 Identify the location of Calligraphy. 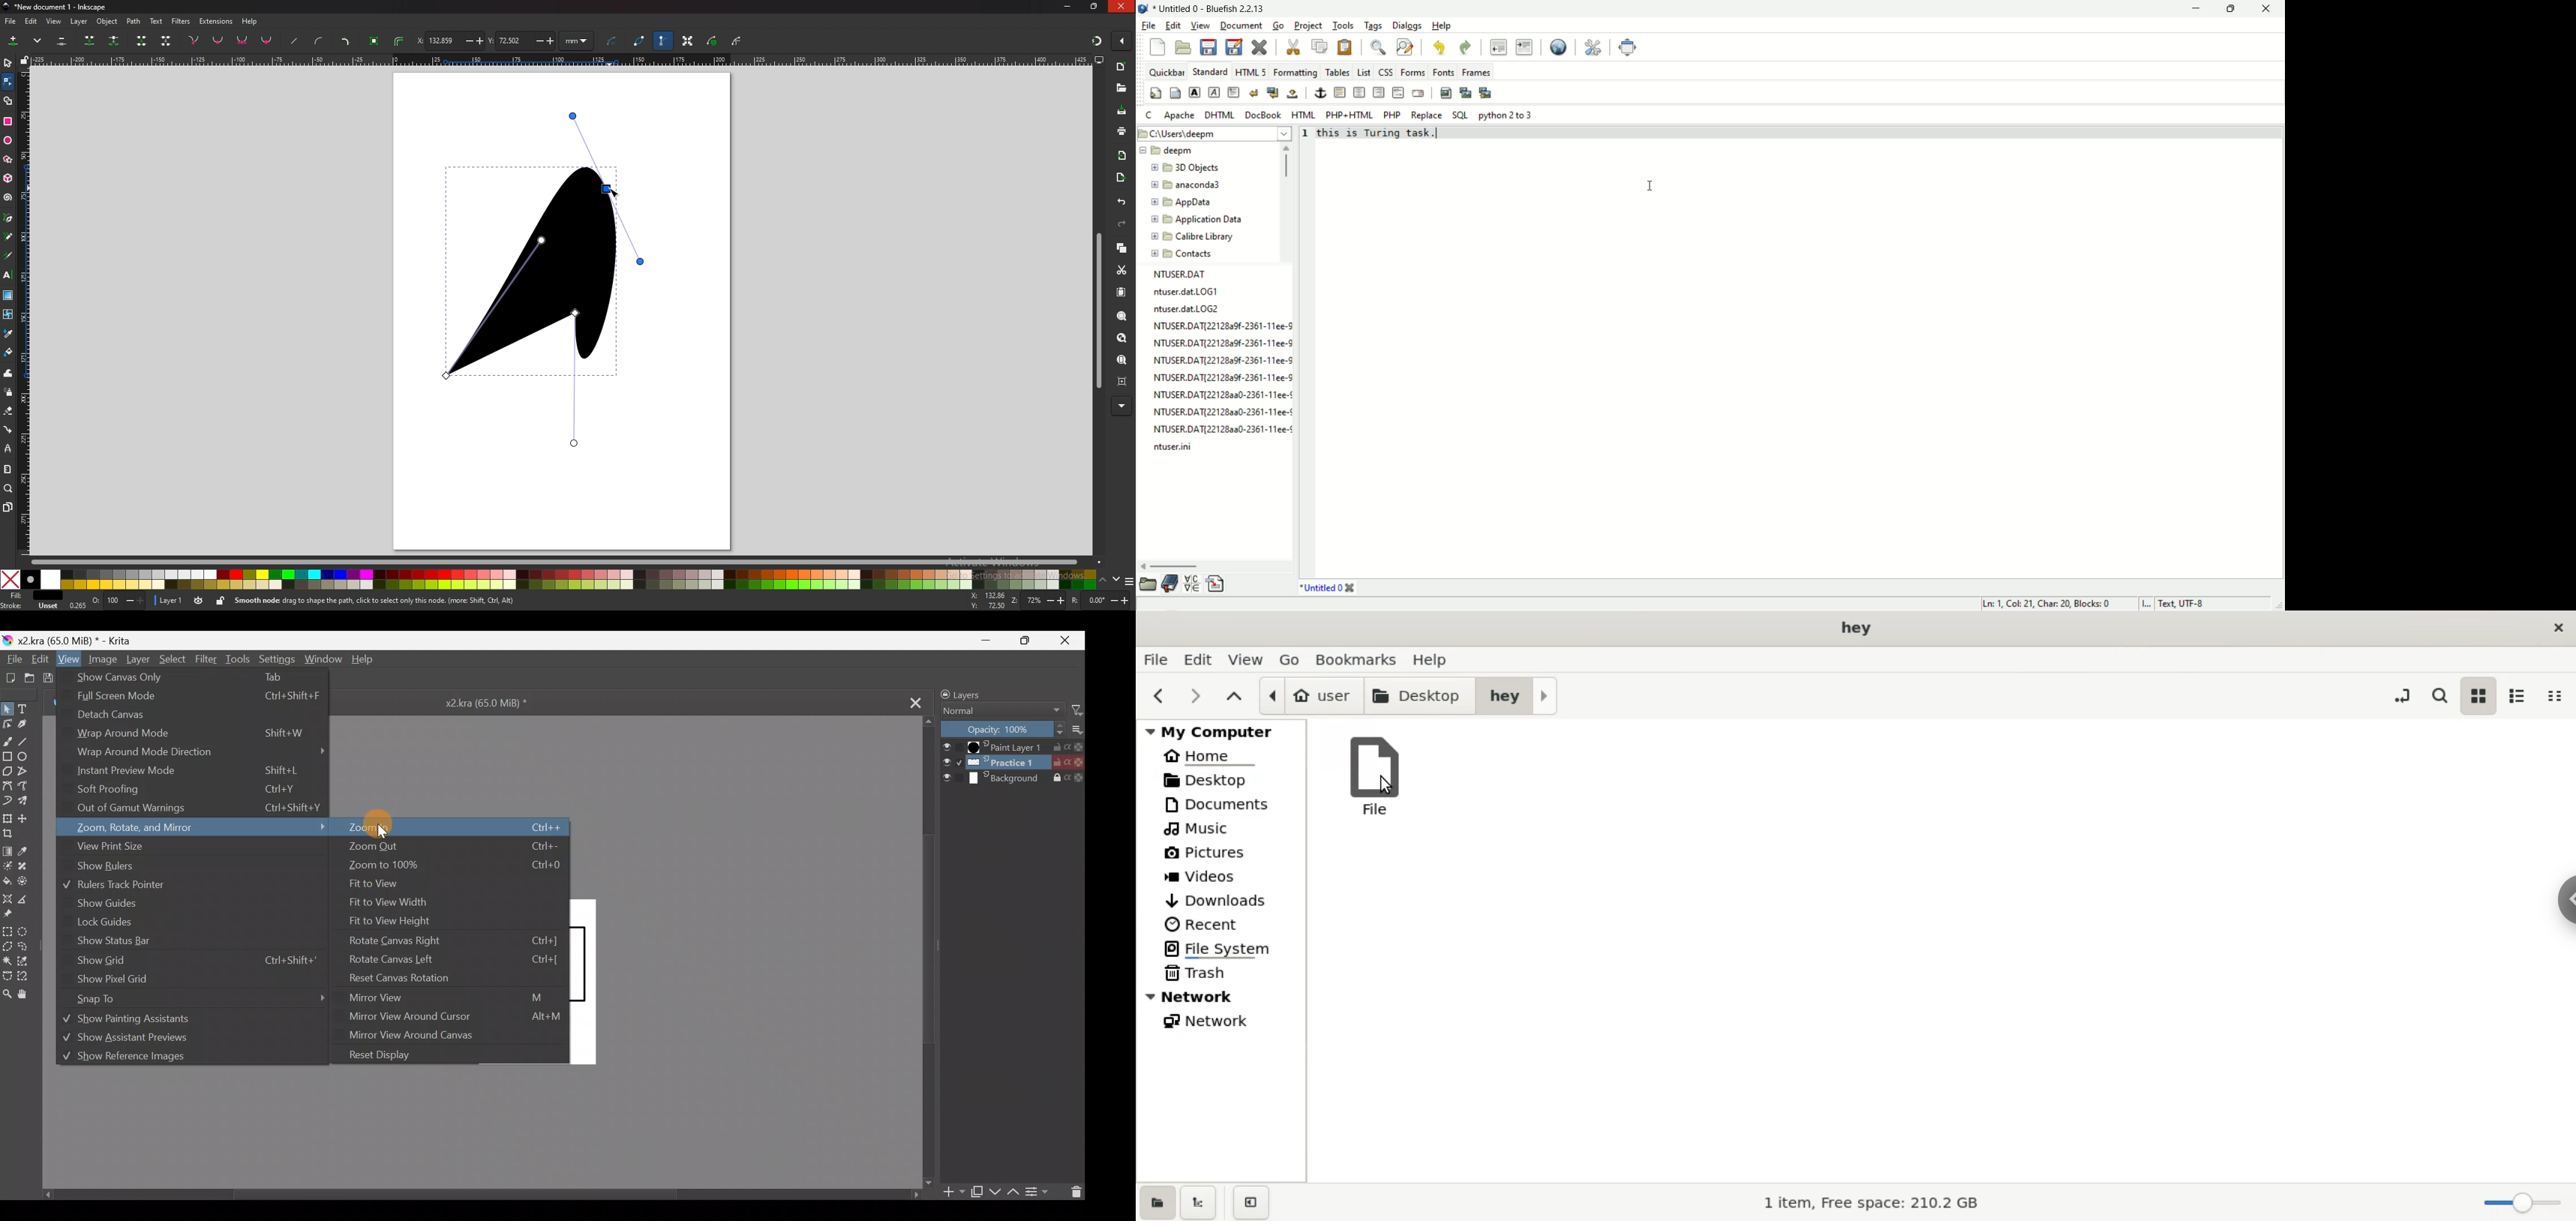
(25, 725).